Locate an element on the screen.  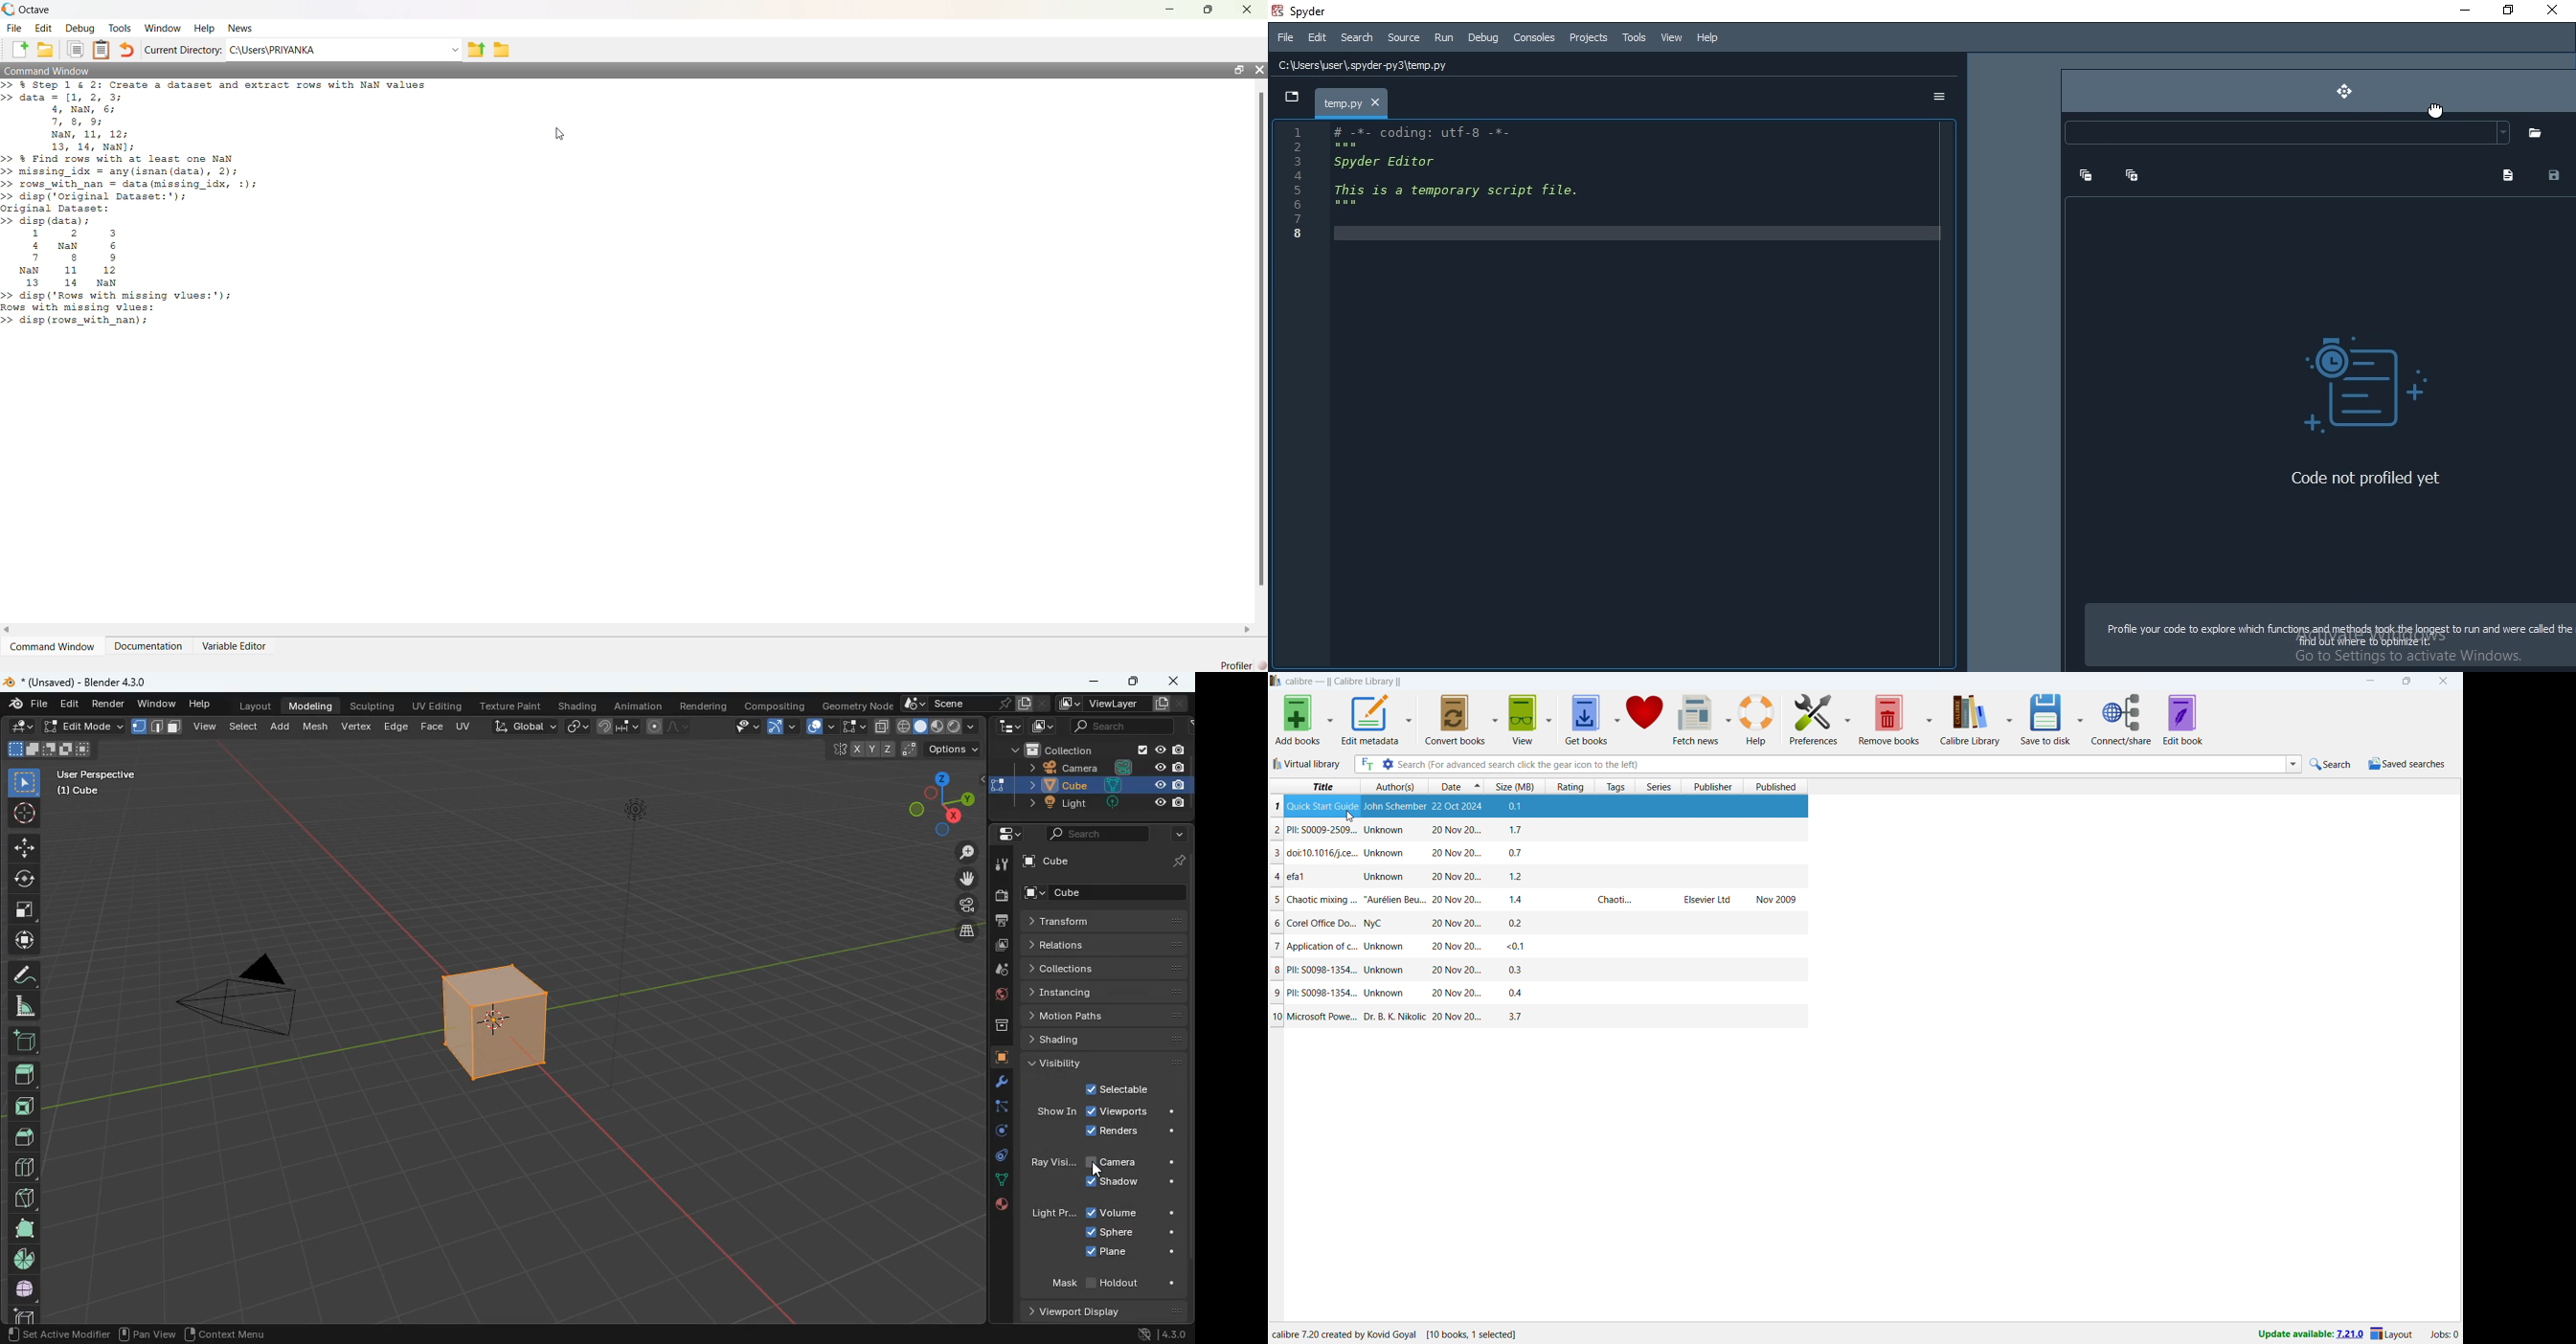
help is located at coordinates (1756, 720).